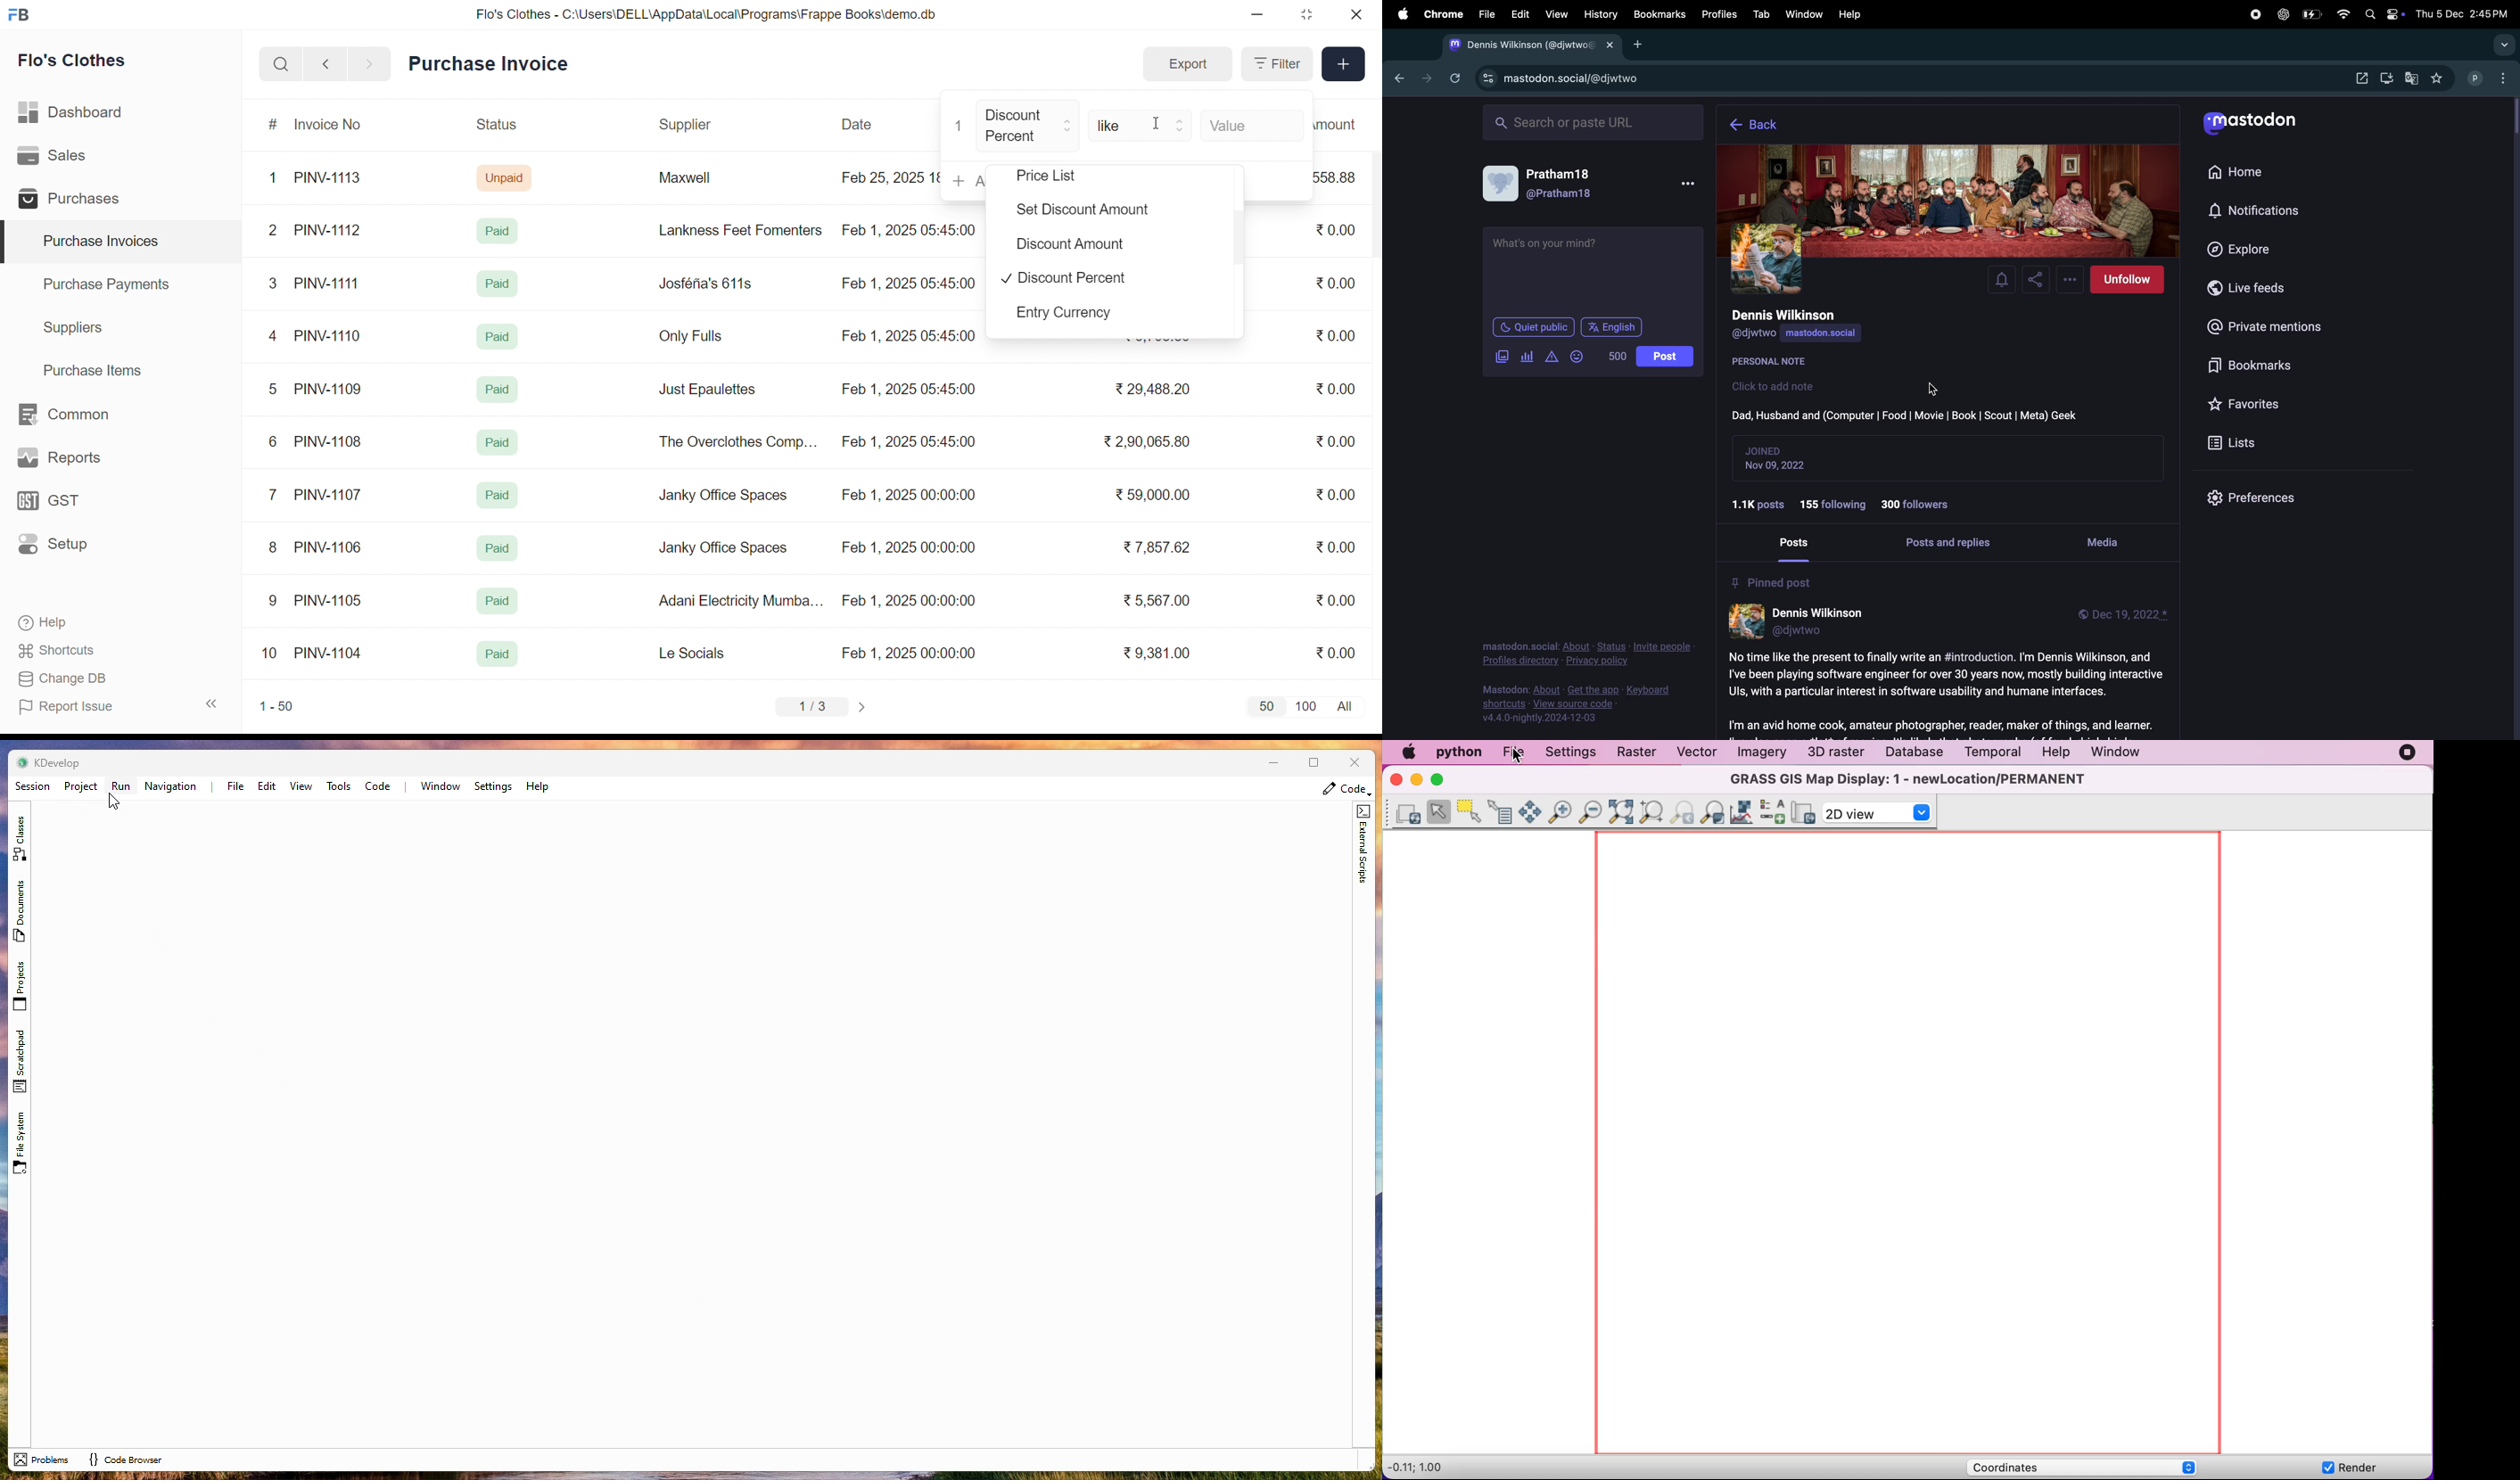 The width and height of the screenshot is (2520, 1484). I want to click on PINV-1107, so click(331, 495).